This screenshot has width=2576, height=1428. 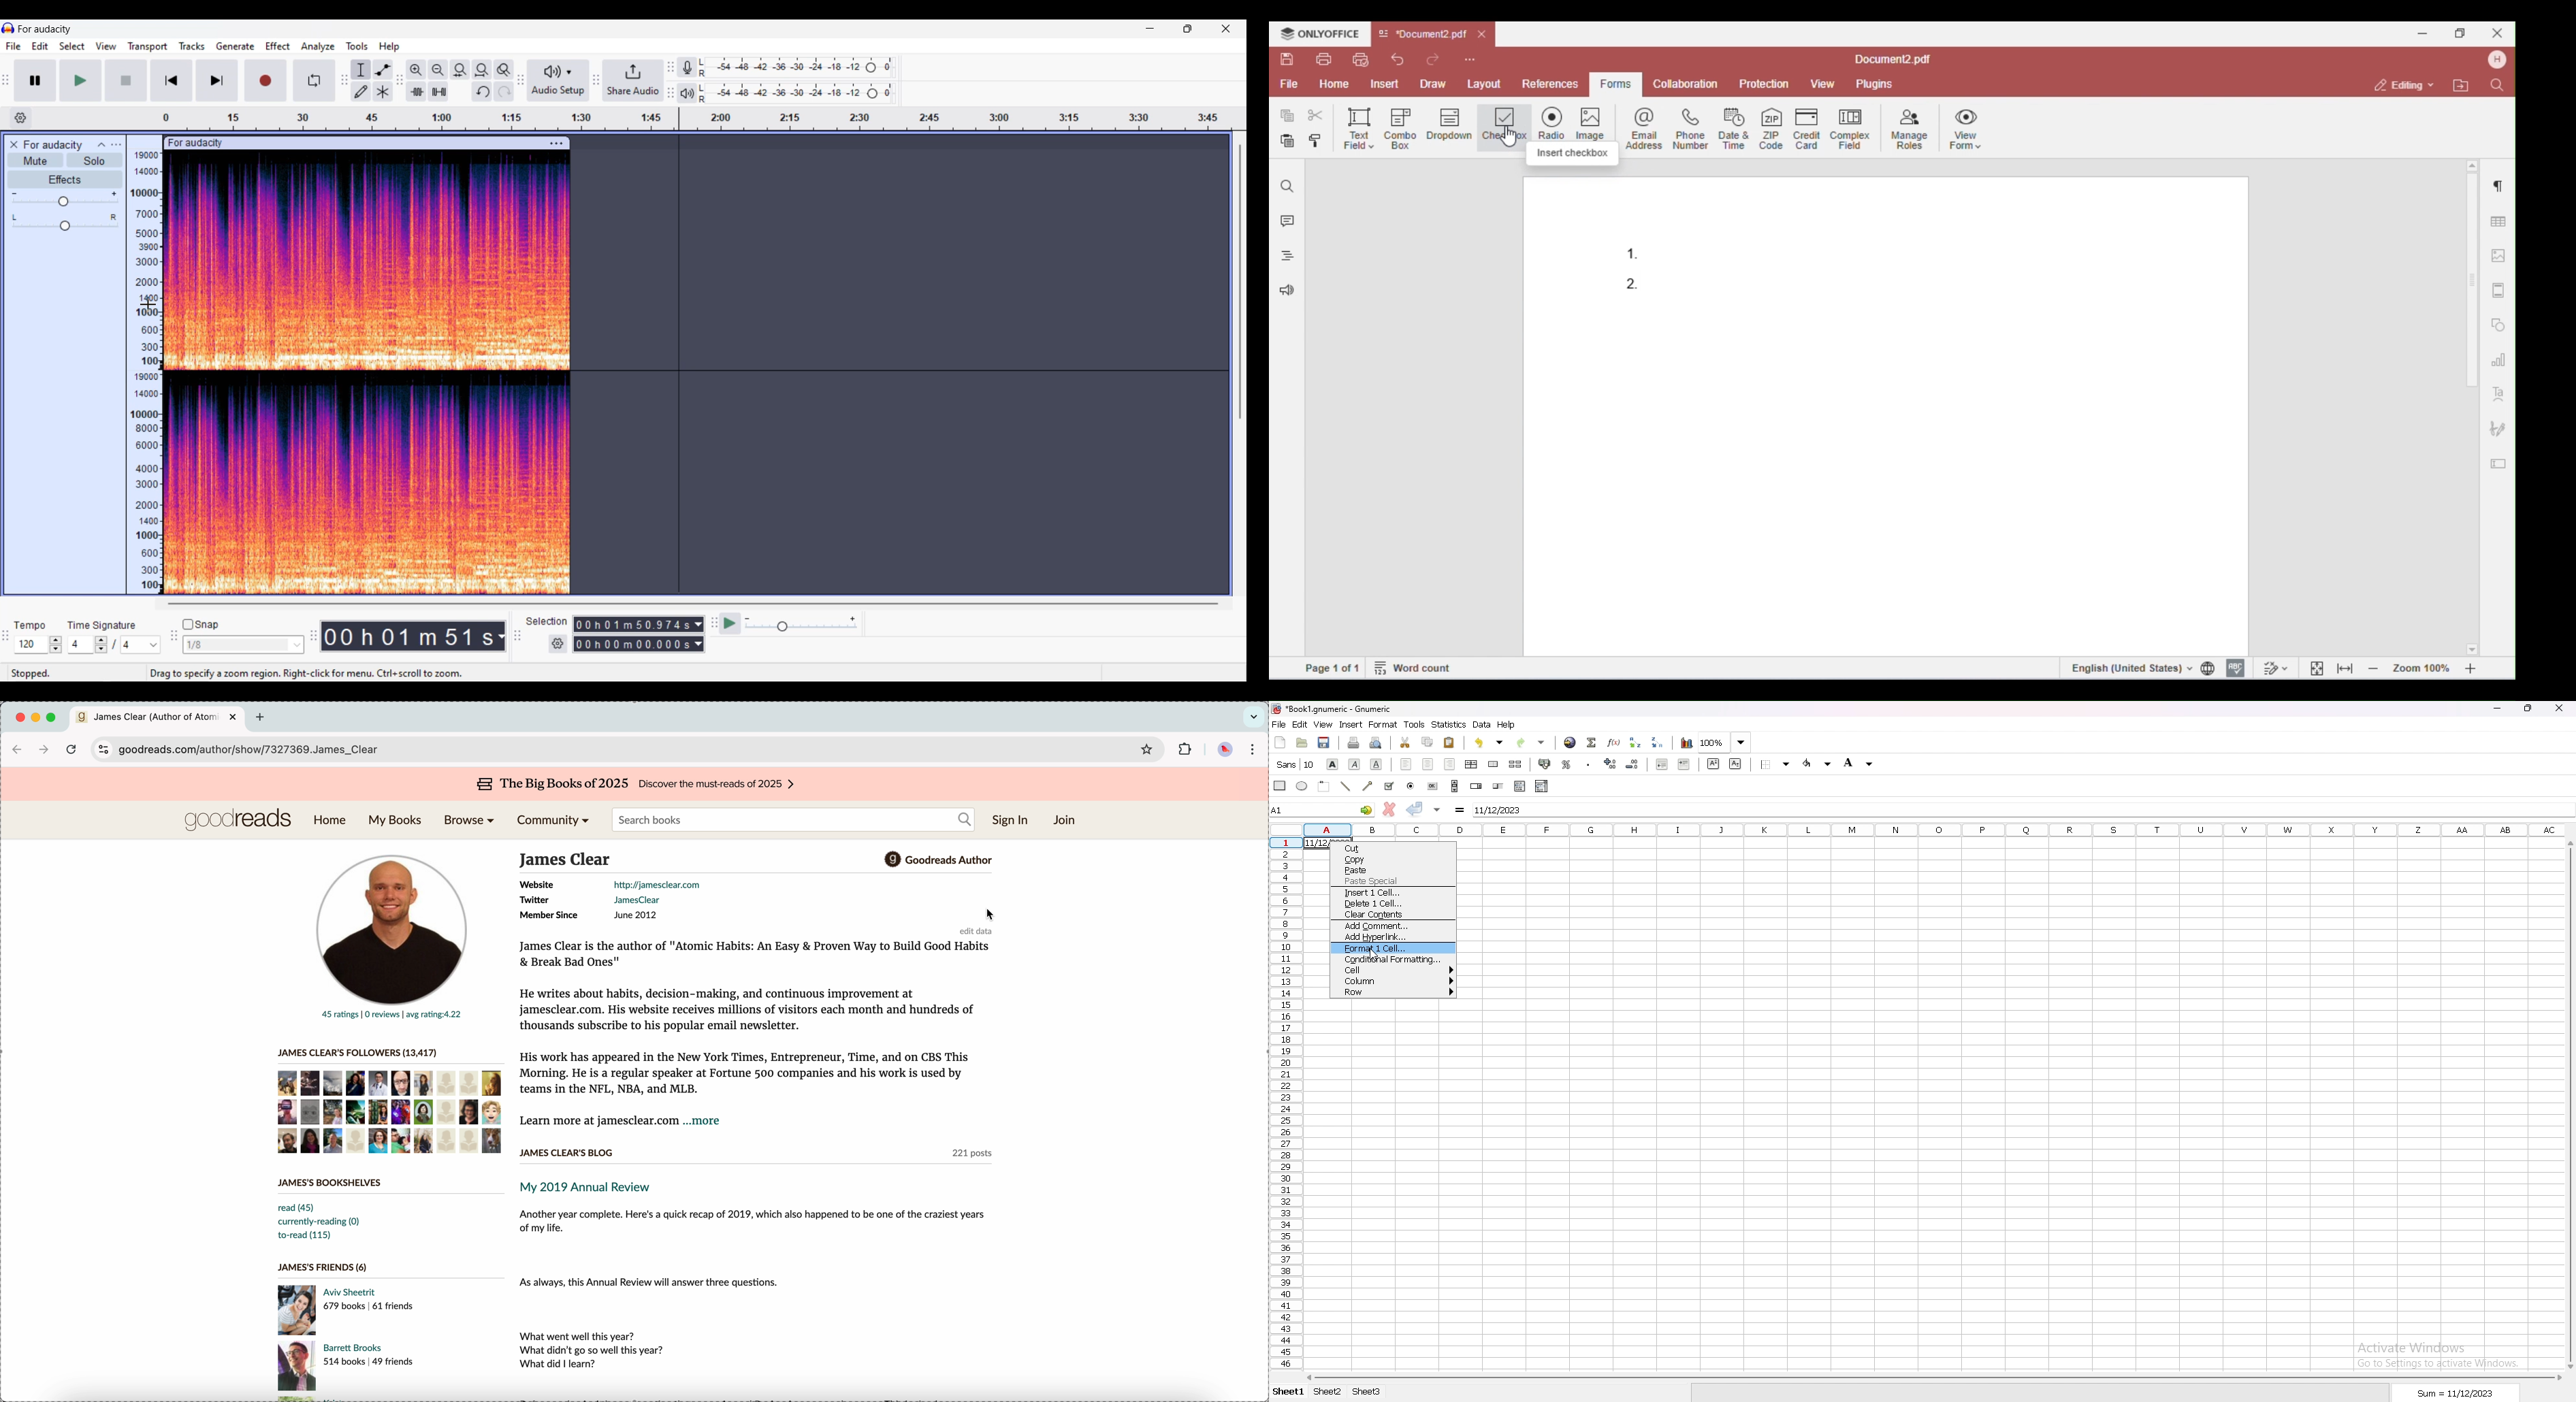 I want to click on split merged cells, so click(x=1517, y=764).